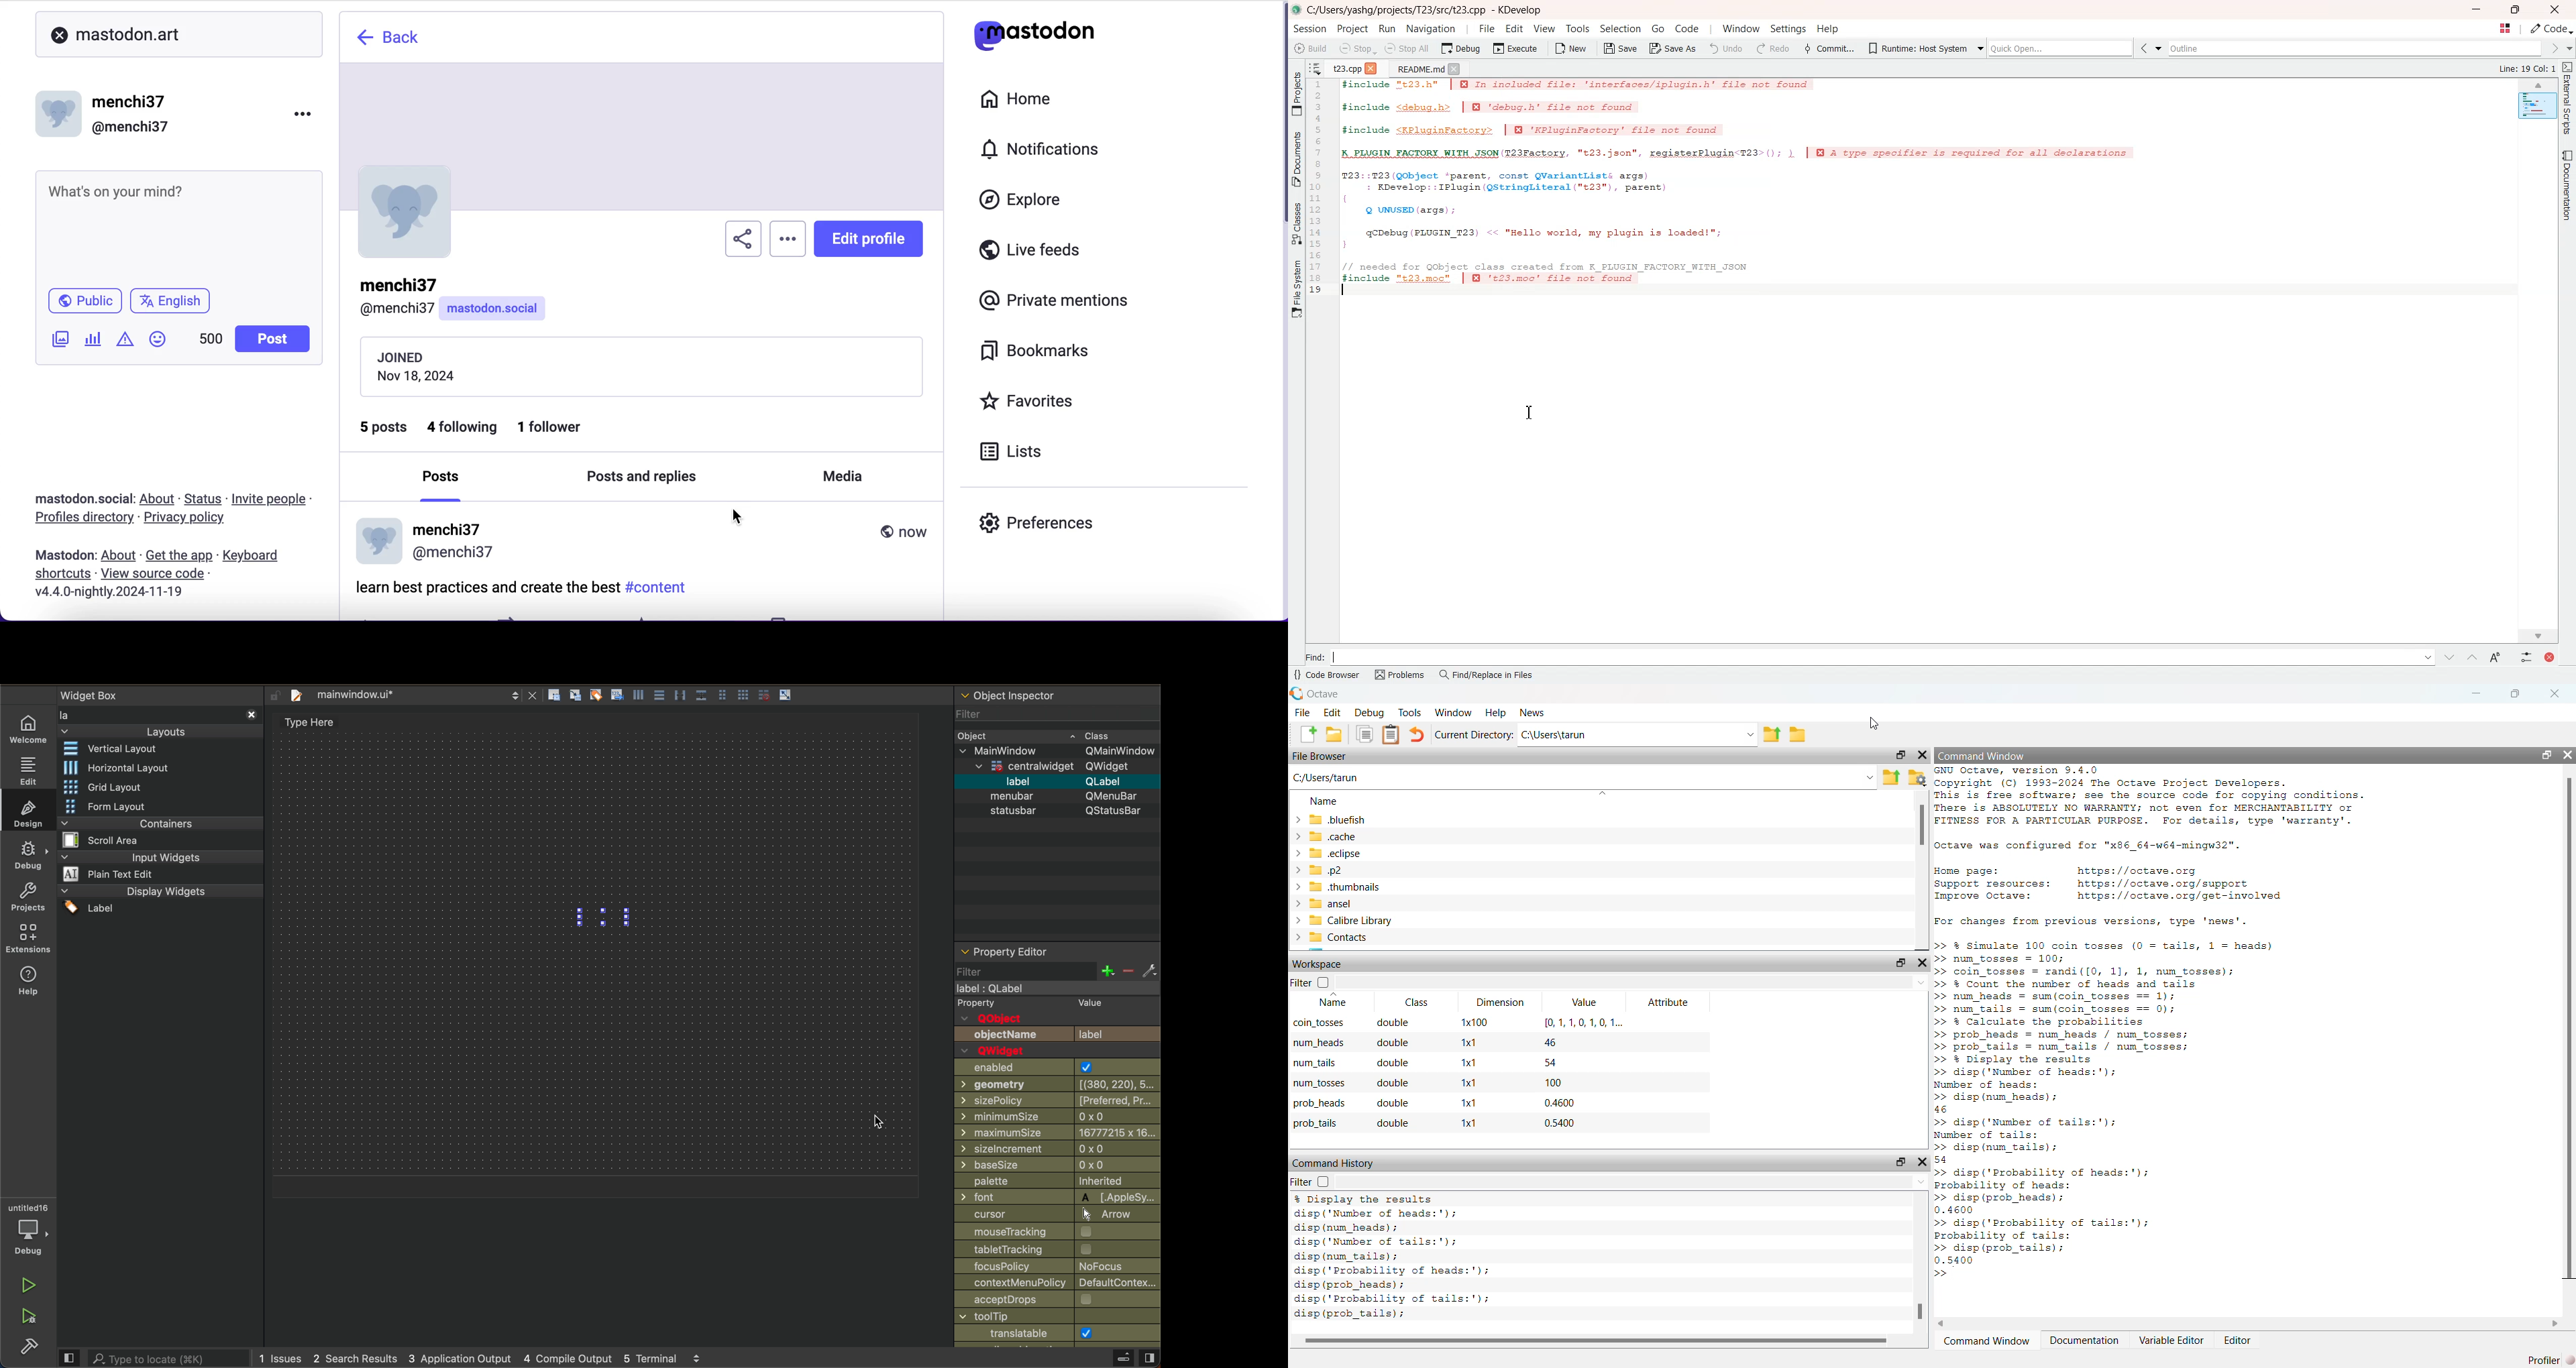 The height and width of the screenshot is (1372, 2576). What do you see at coordinates (1749, 190) in the screenshot?
I see `include “t23.h" | W@ In included file: 'interfaces/iplugin.h’ file not found
include sdebug.h> | B 'debug.h’ file not found
include <KPluginFactory> | B 'KPluginFactory' file not found
_ PLUGIN FACTORY WITH JSON (T23Factory, "t23.json", registerPlugin<723>(); ) | B A type specifier is required for all declarations
23: :723 (QObject ‘parent, const QUariantListi args)
: KDevelop::IPlugin(Q@StringLiteral ("t23"), parent)
Q UNUSED (args) ;
qCDebug (PLUGIN_T23) << "Hello world, my plugin is loaded!";
/ needed for Qobject class created from K_PLUGIN FACTORY WITH_JSON
include "t23.moc” | @ '¢23.moc’ file not found` at bounding box center [1749, 190].